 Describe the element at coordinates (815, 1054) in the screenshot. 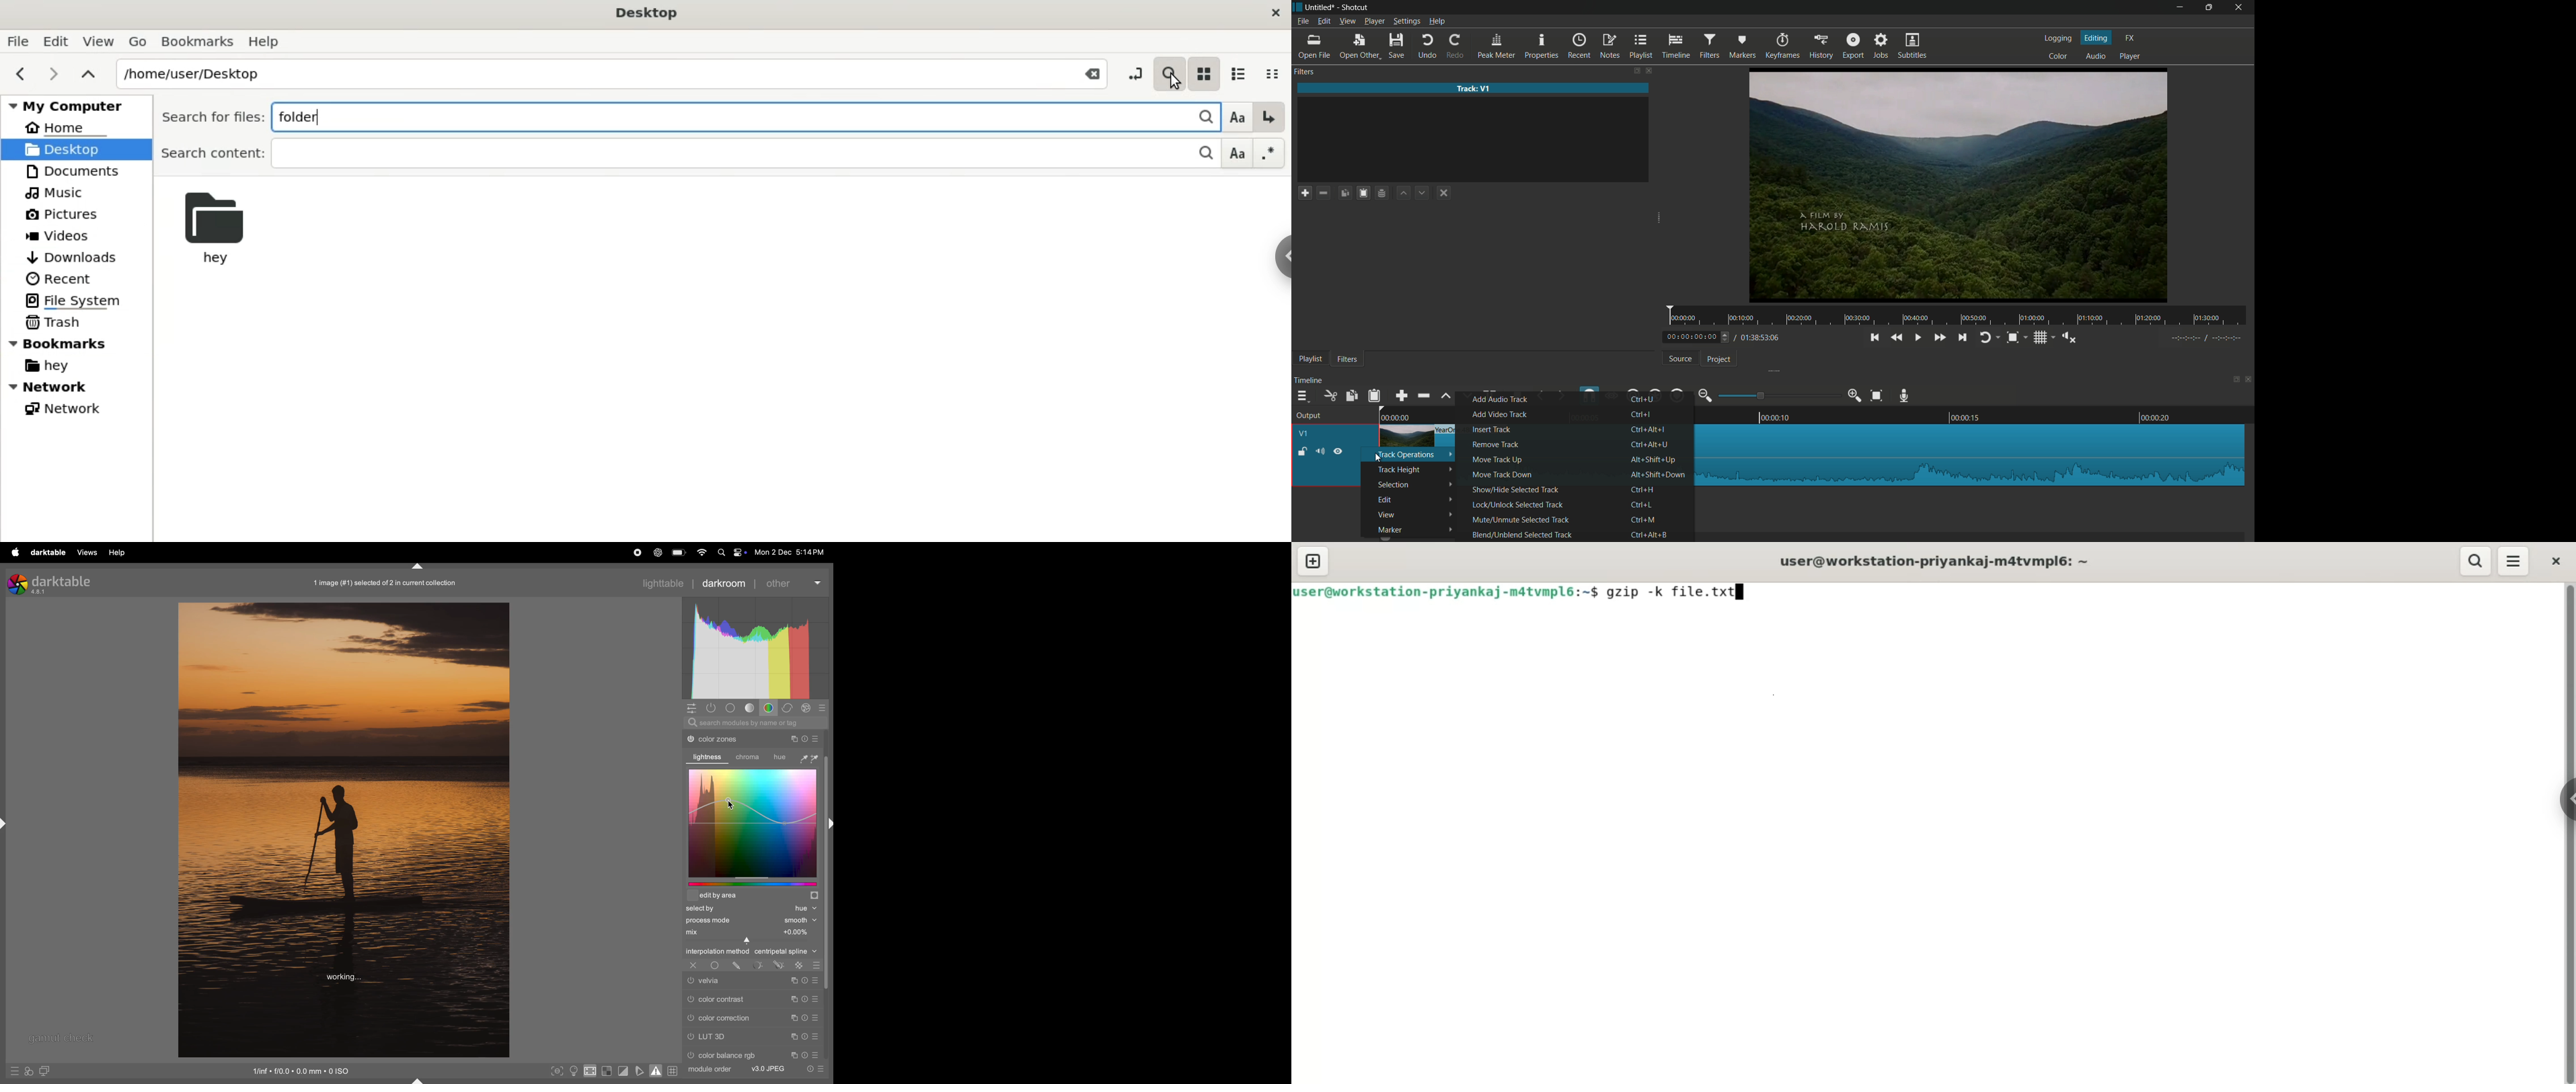

I see `preset` at that location.